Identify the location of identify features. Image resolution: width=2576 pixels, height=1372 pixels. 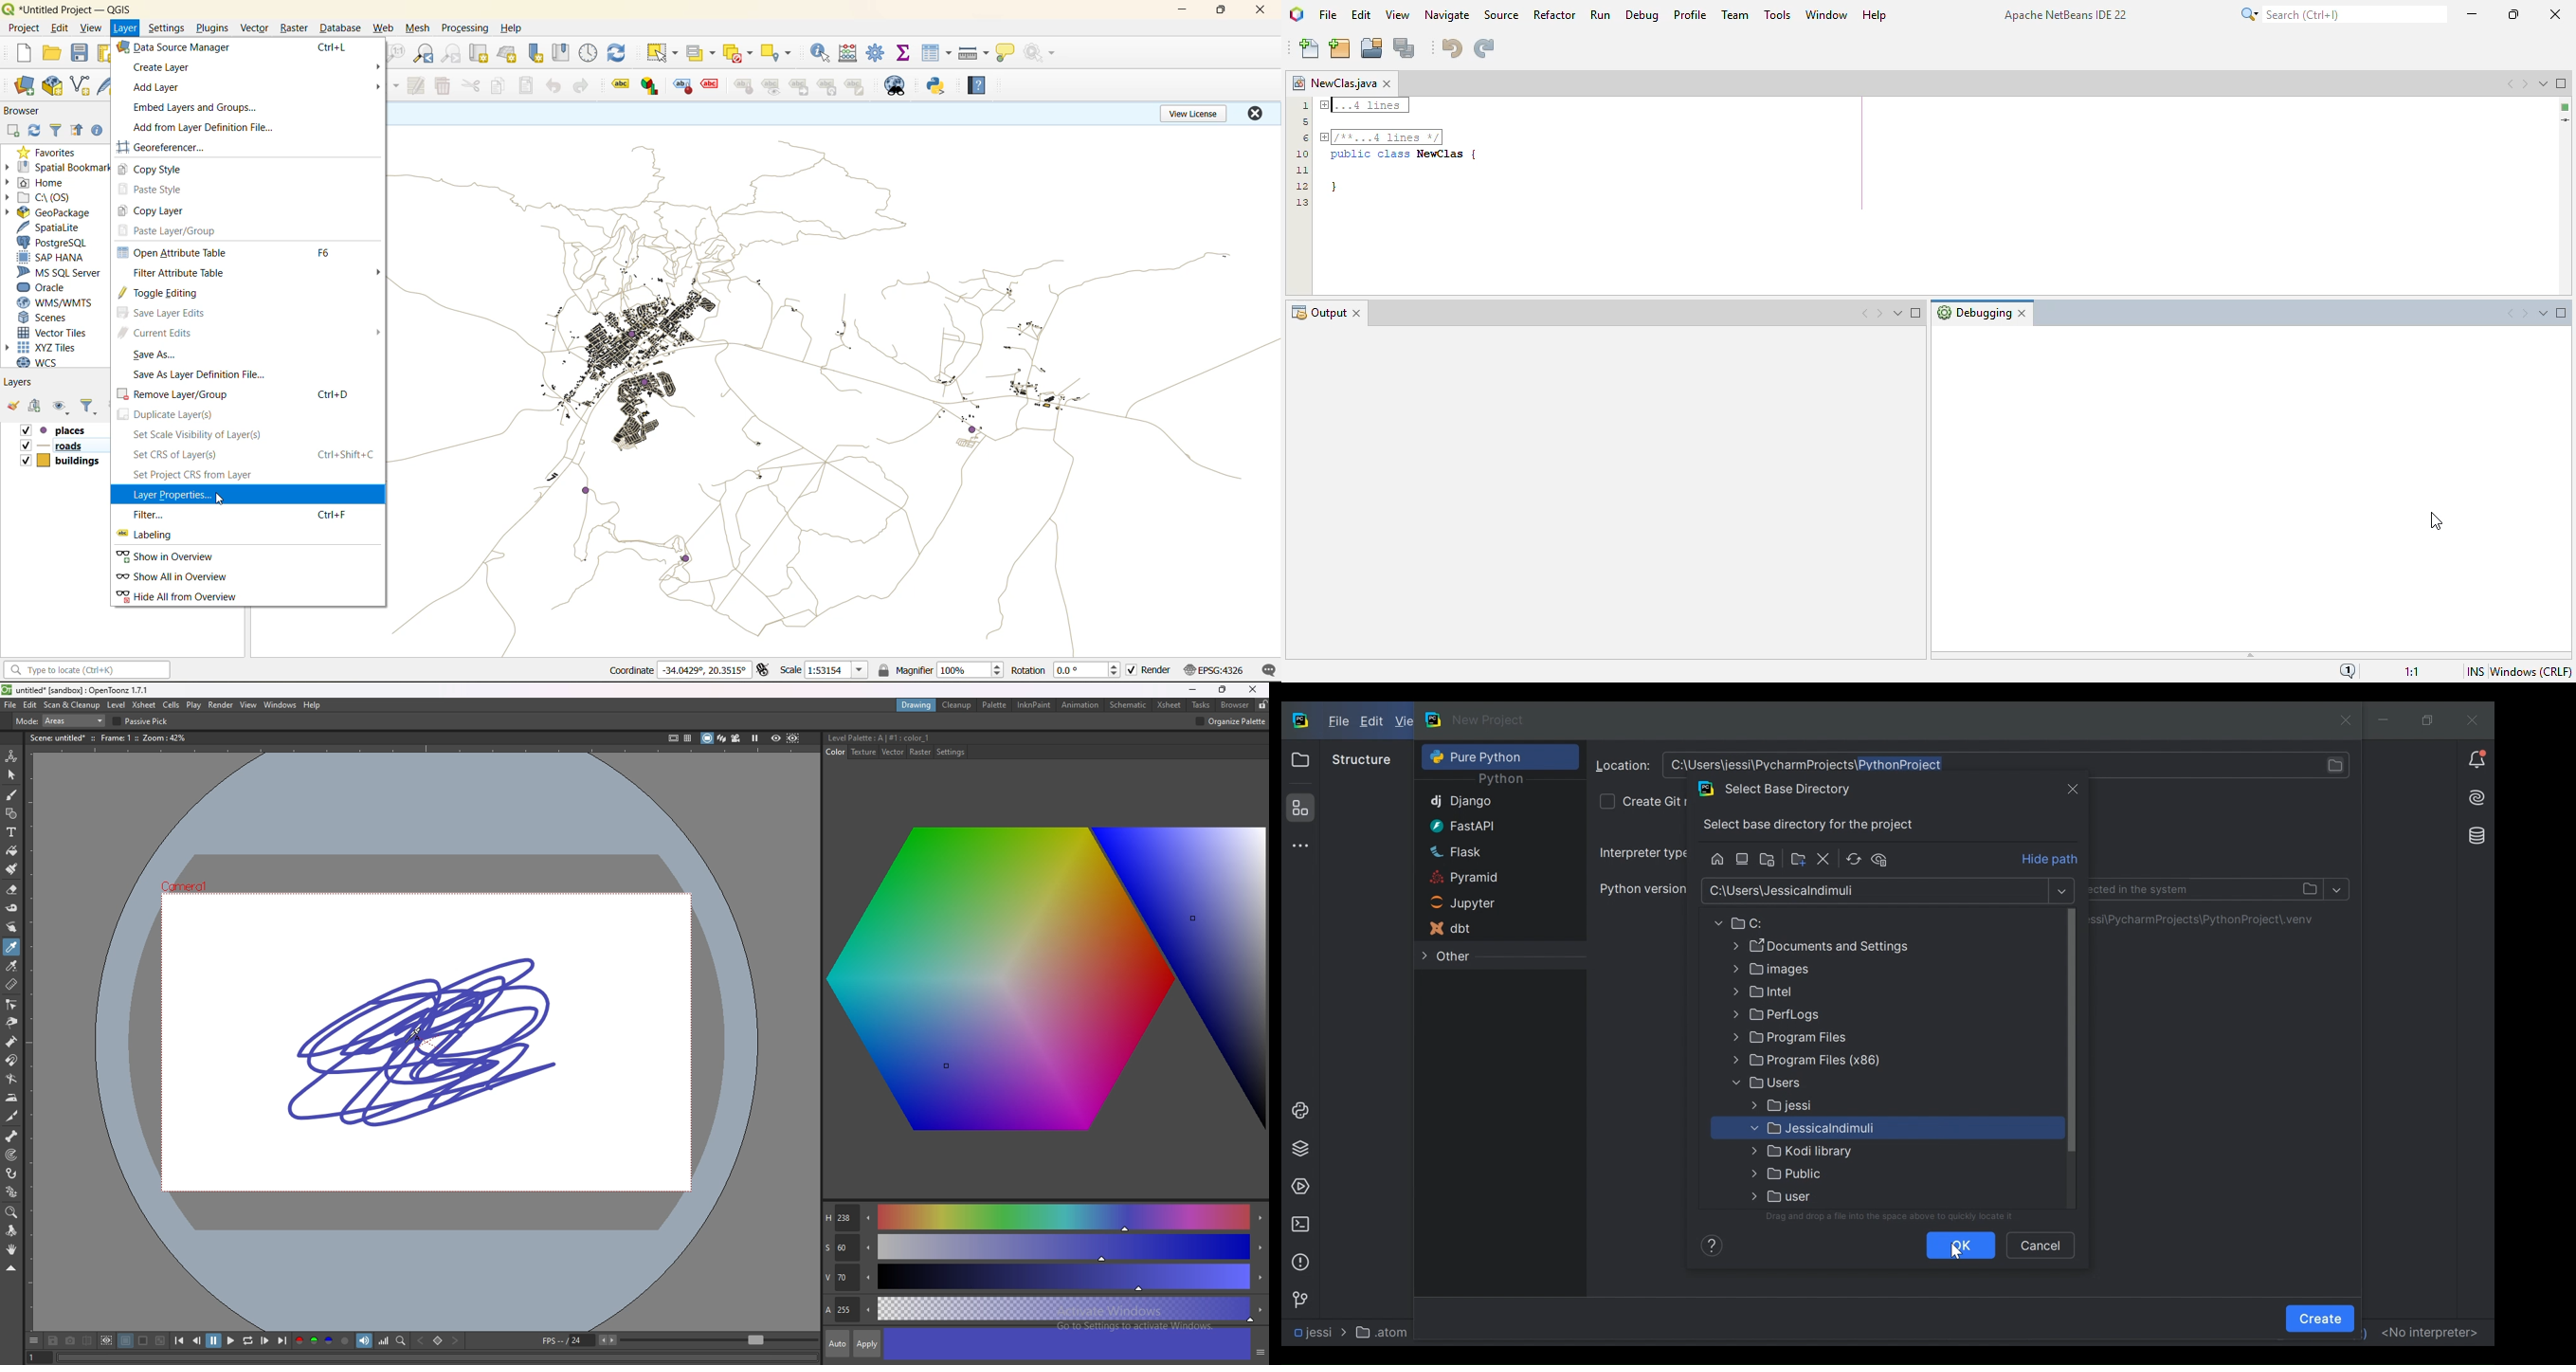
(820, 55).